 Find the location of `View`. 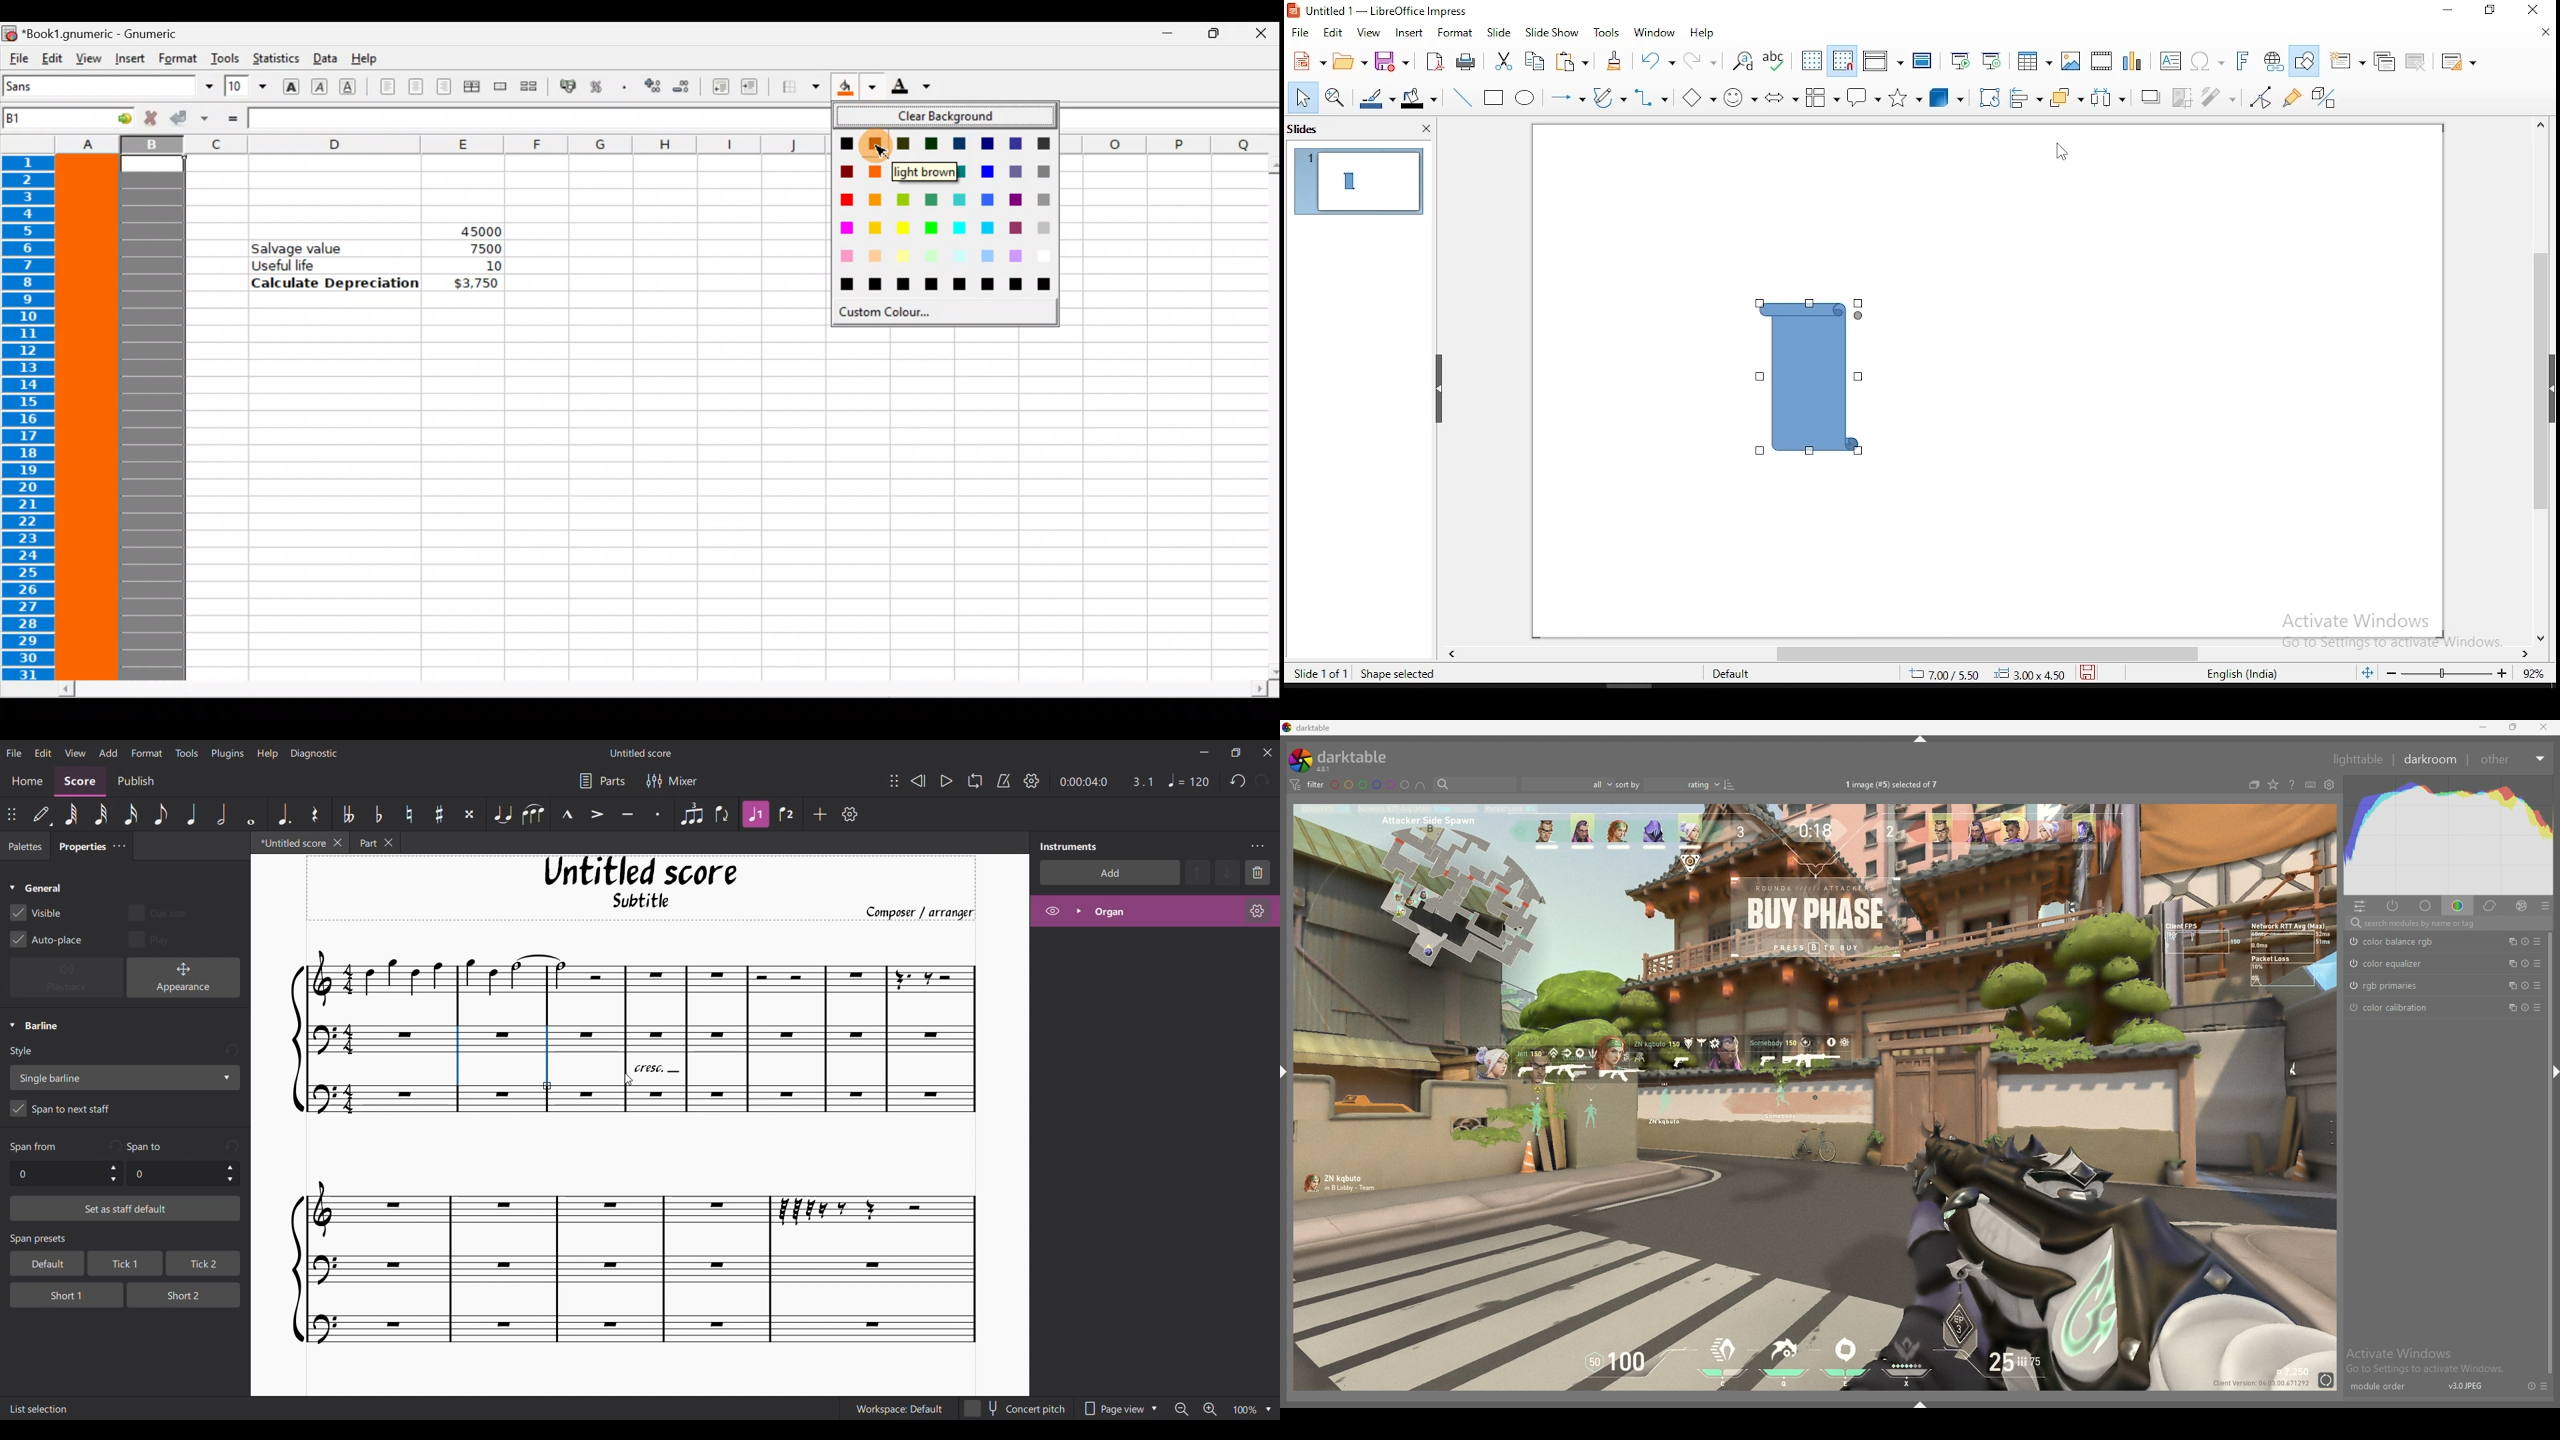

View is located at coordinates (85, 57).